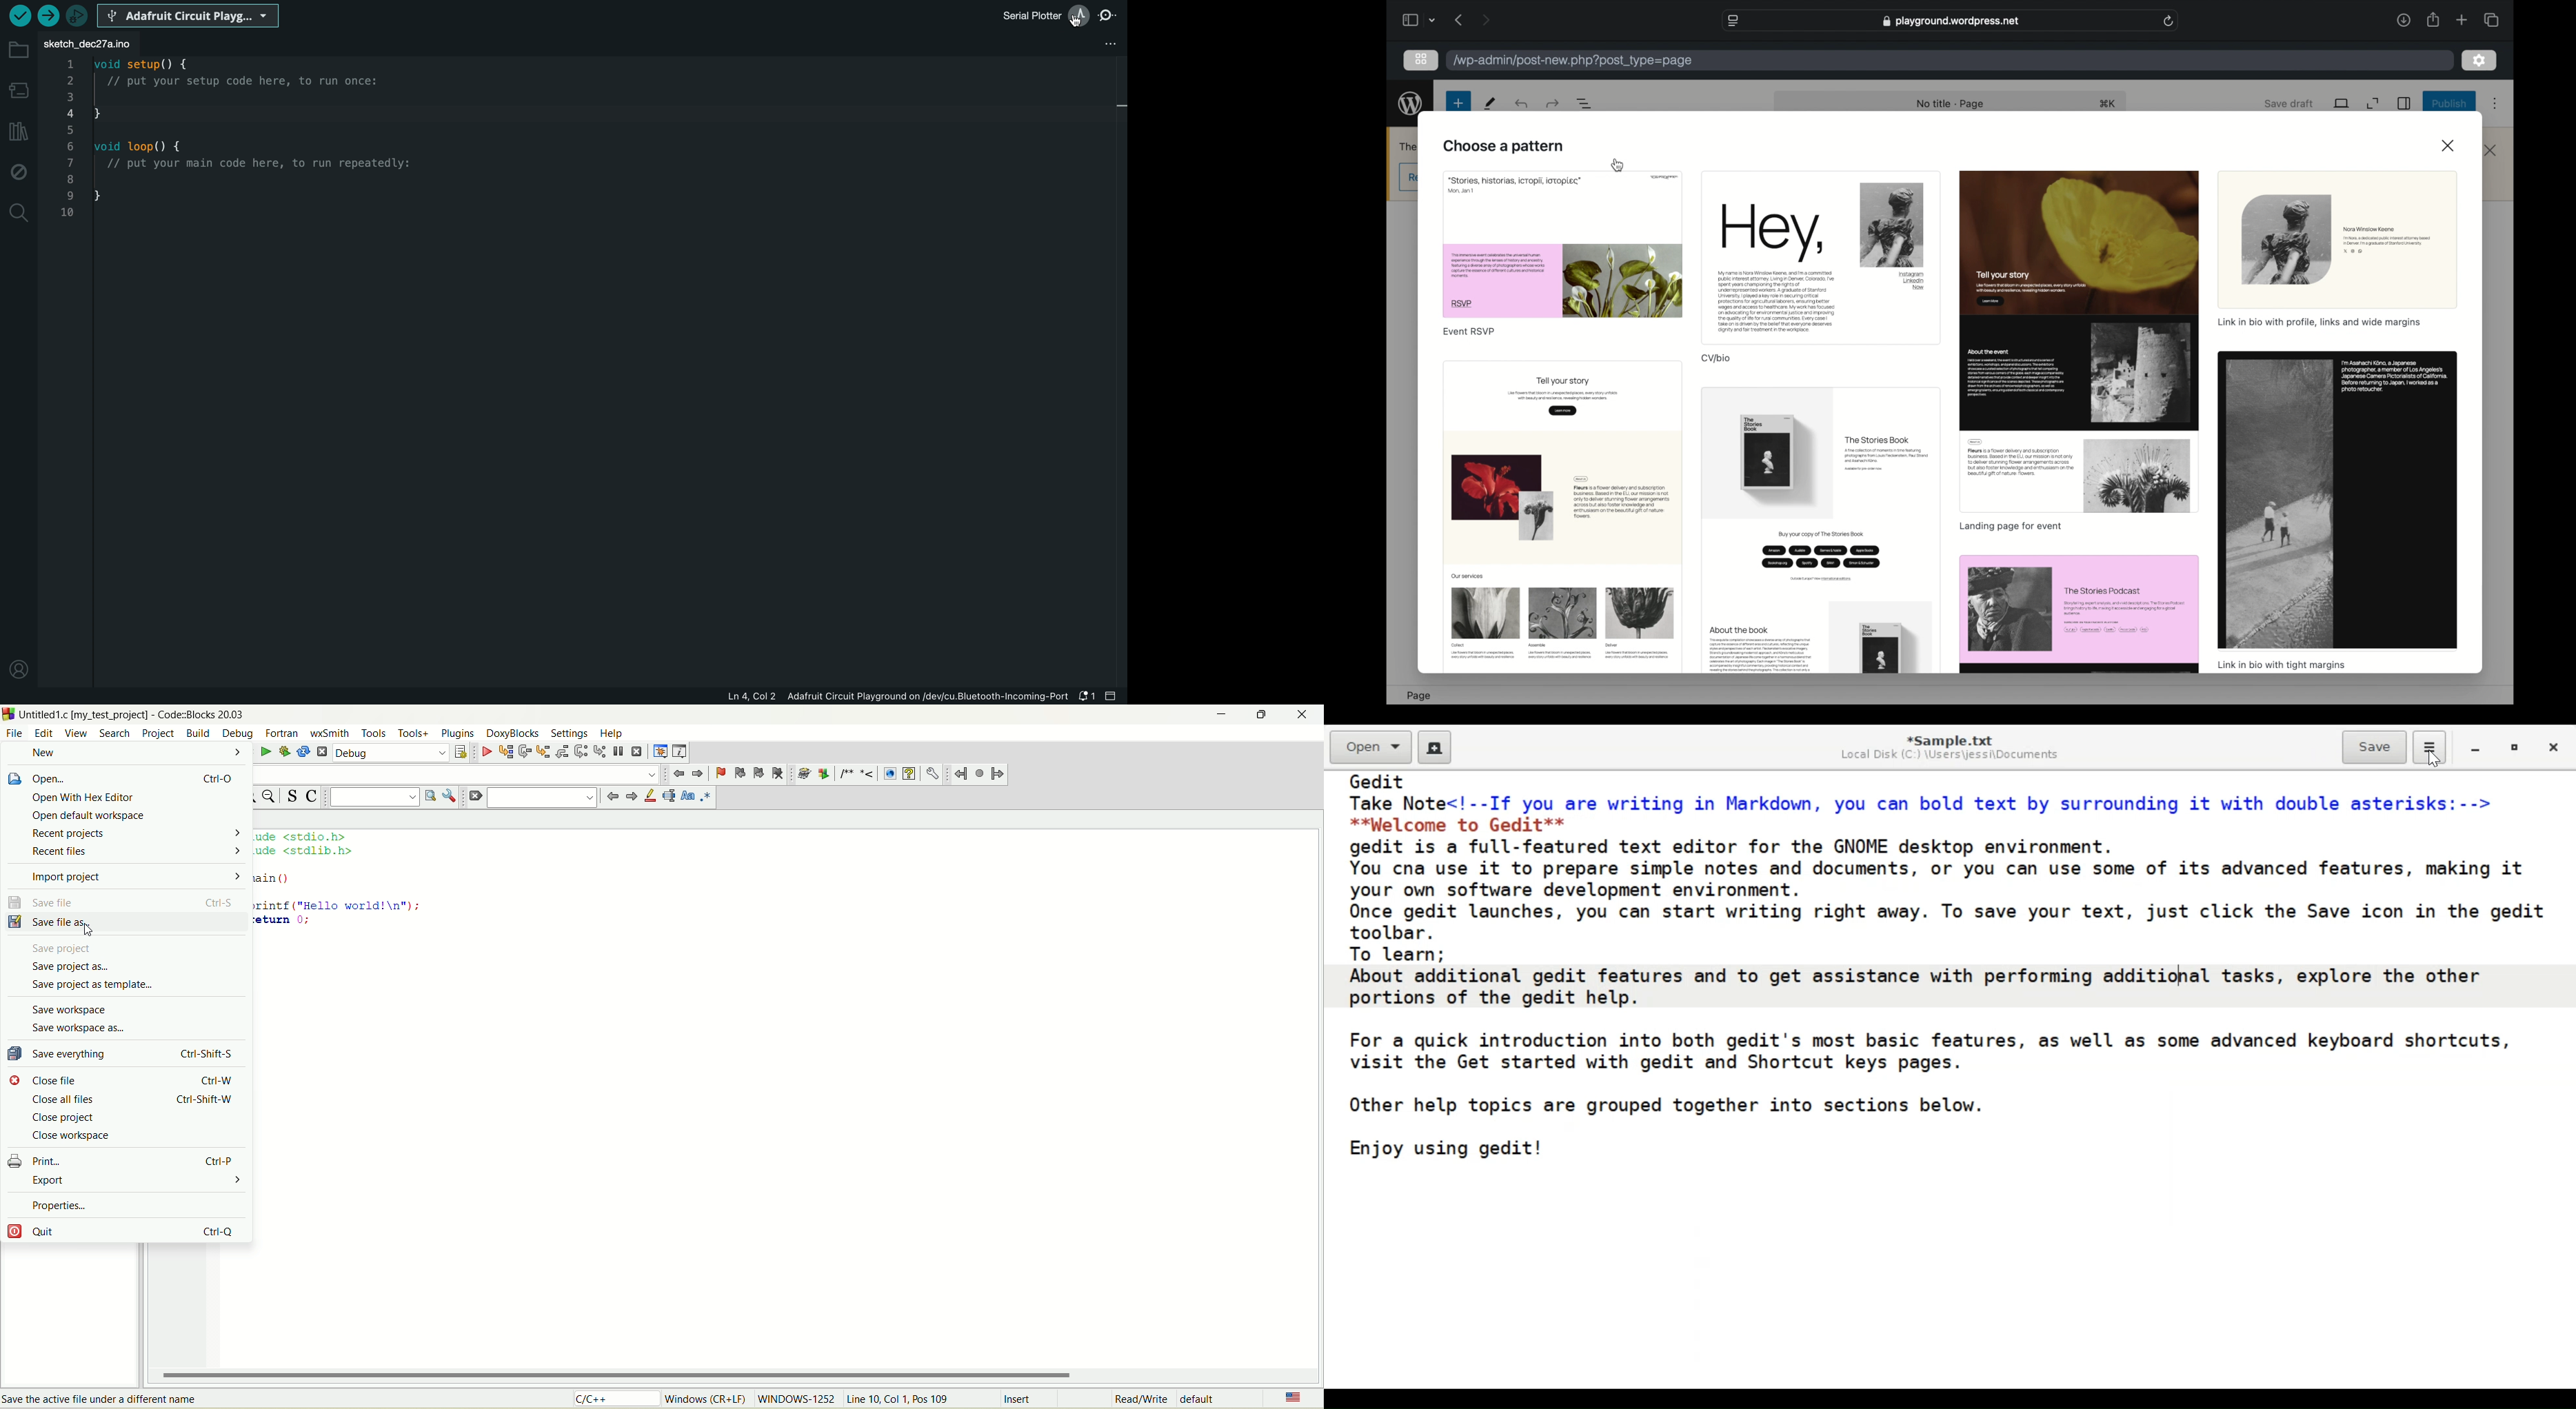  I want to click on file setting, so click(1109, 42).